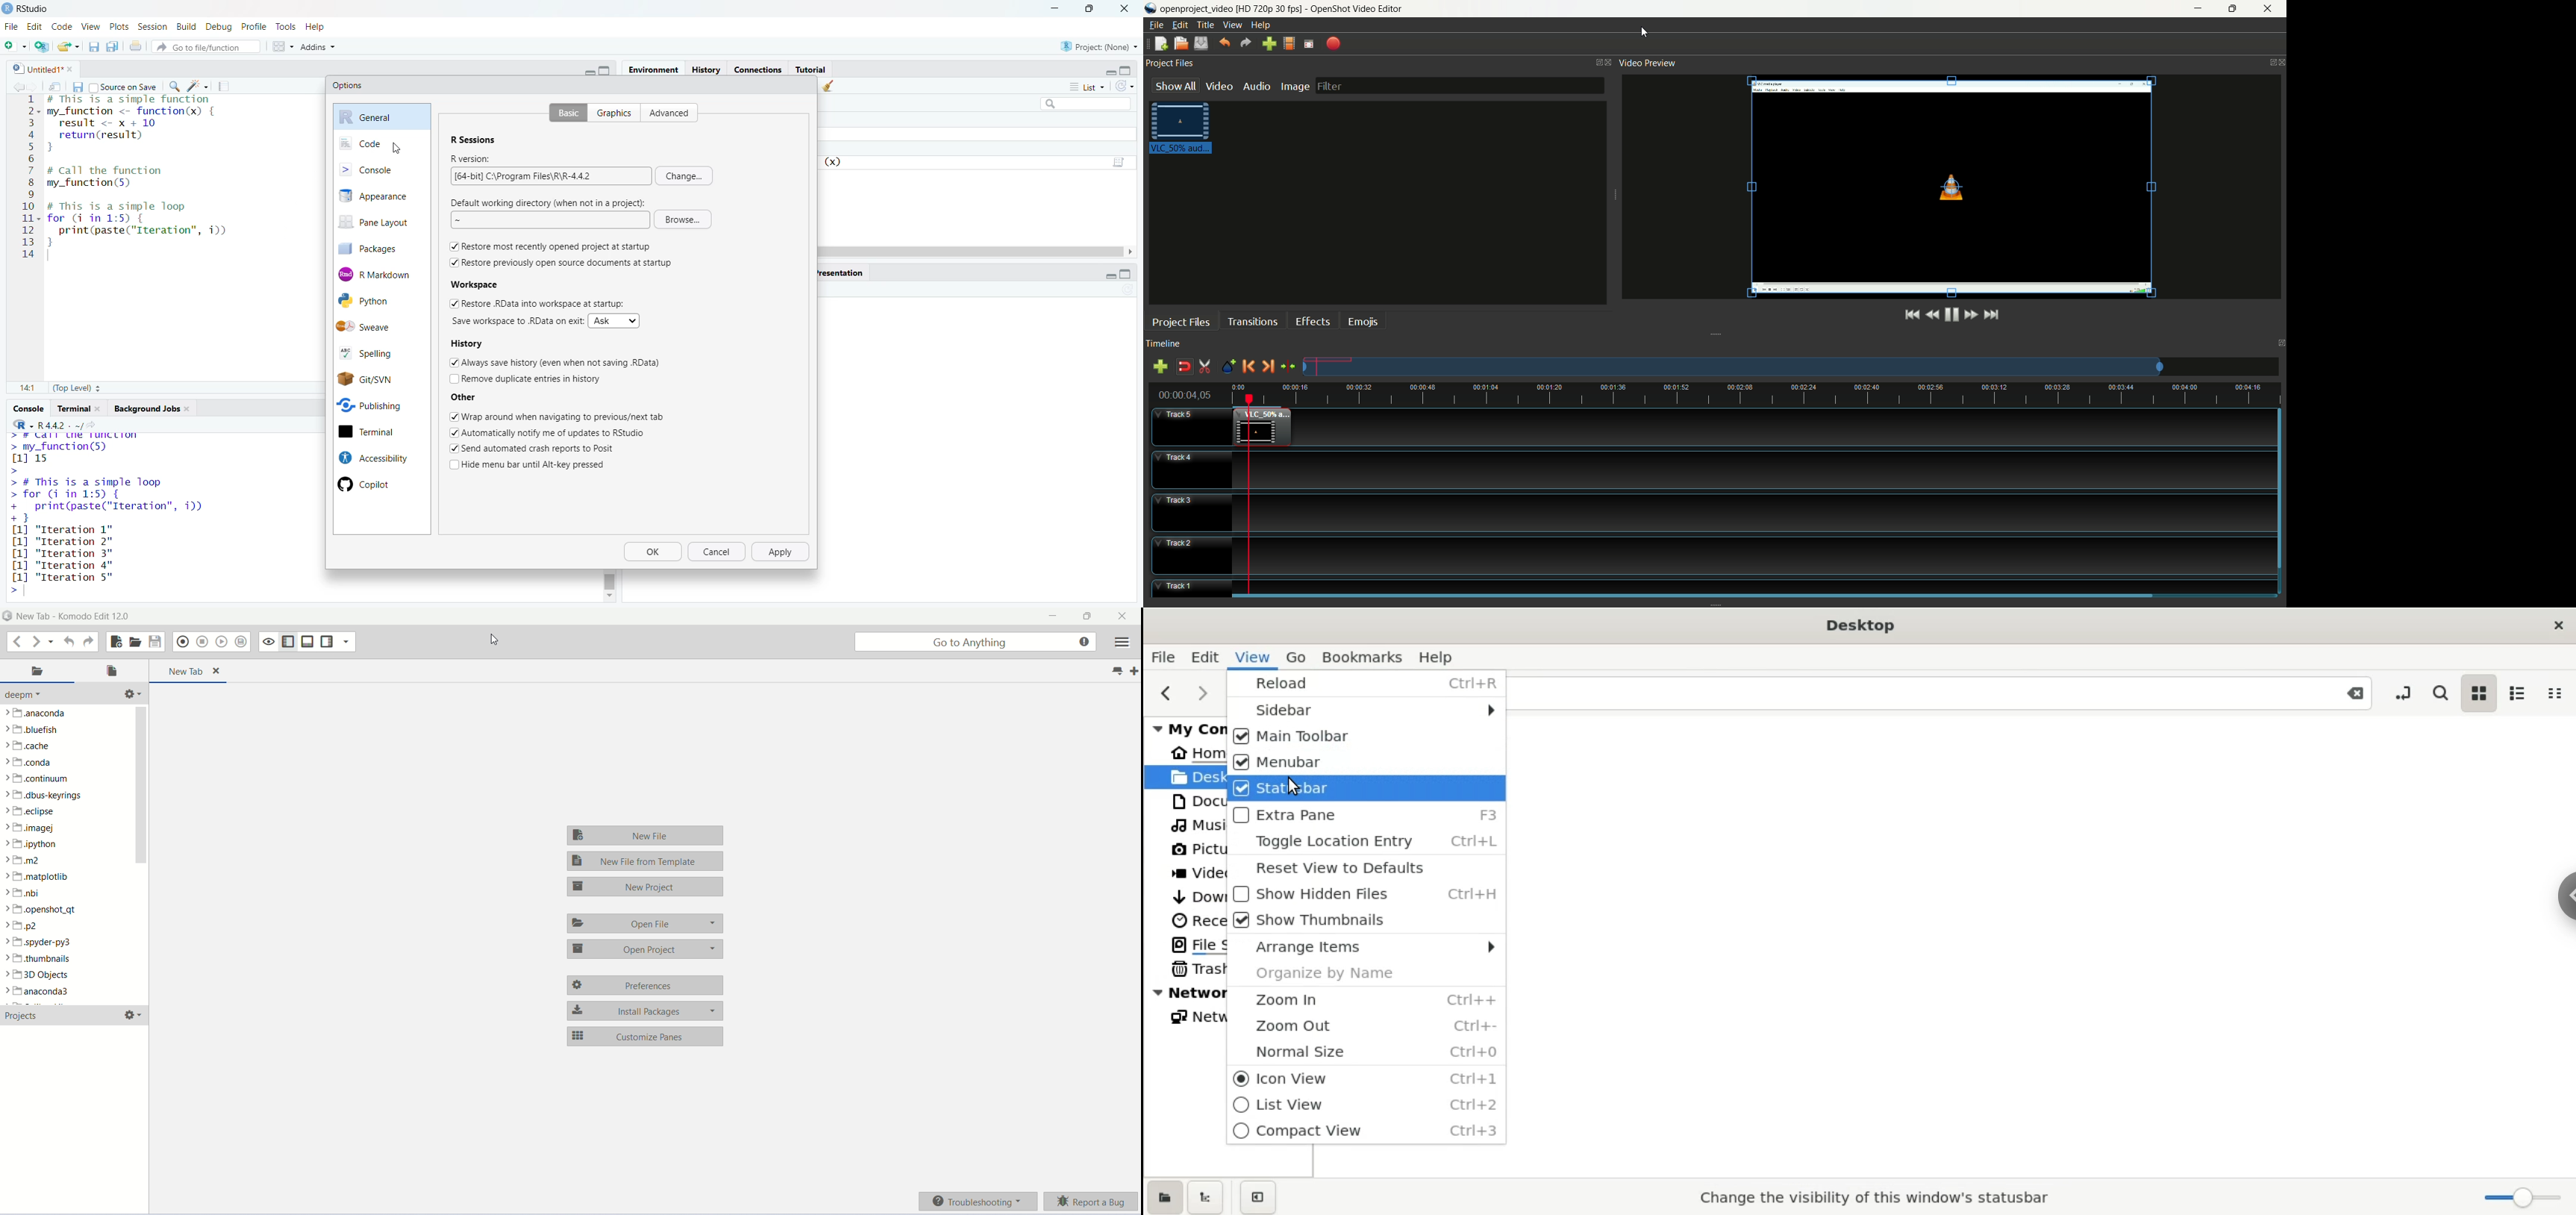 Image resolution: width=2576 pixels, height=1232 pixels. Describe the element at coordinates (7, 8) in the screenshot. I see `logo` at that location.